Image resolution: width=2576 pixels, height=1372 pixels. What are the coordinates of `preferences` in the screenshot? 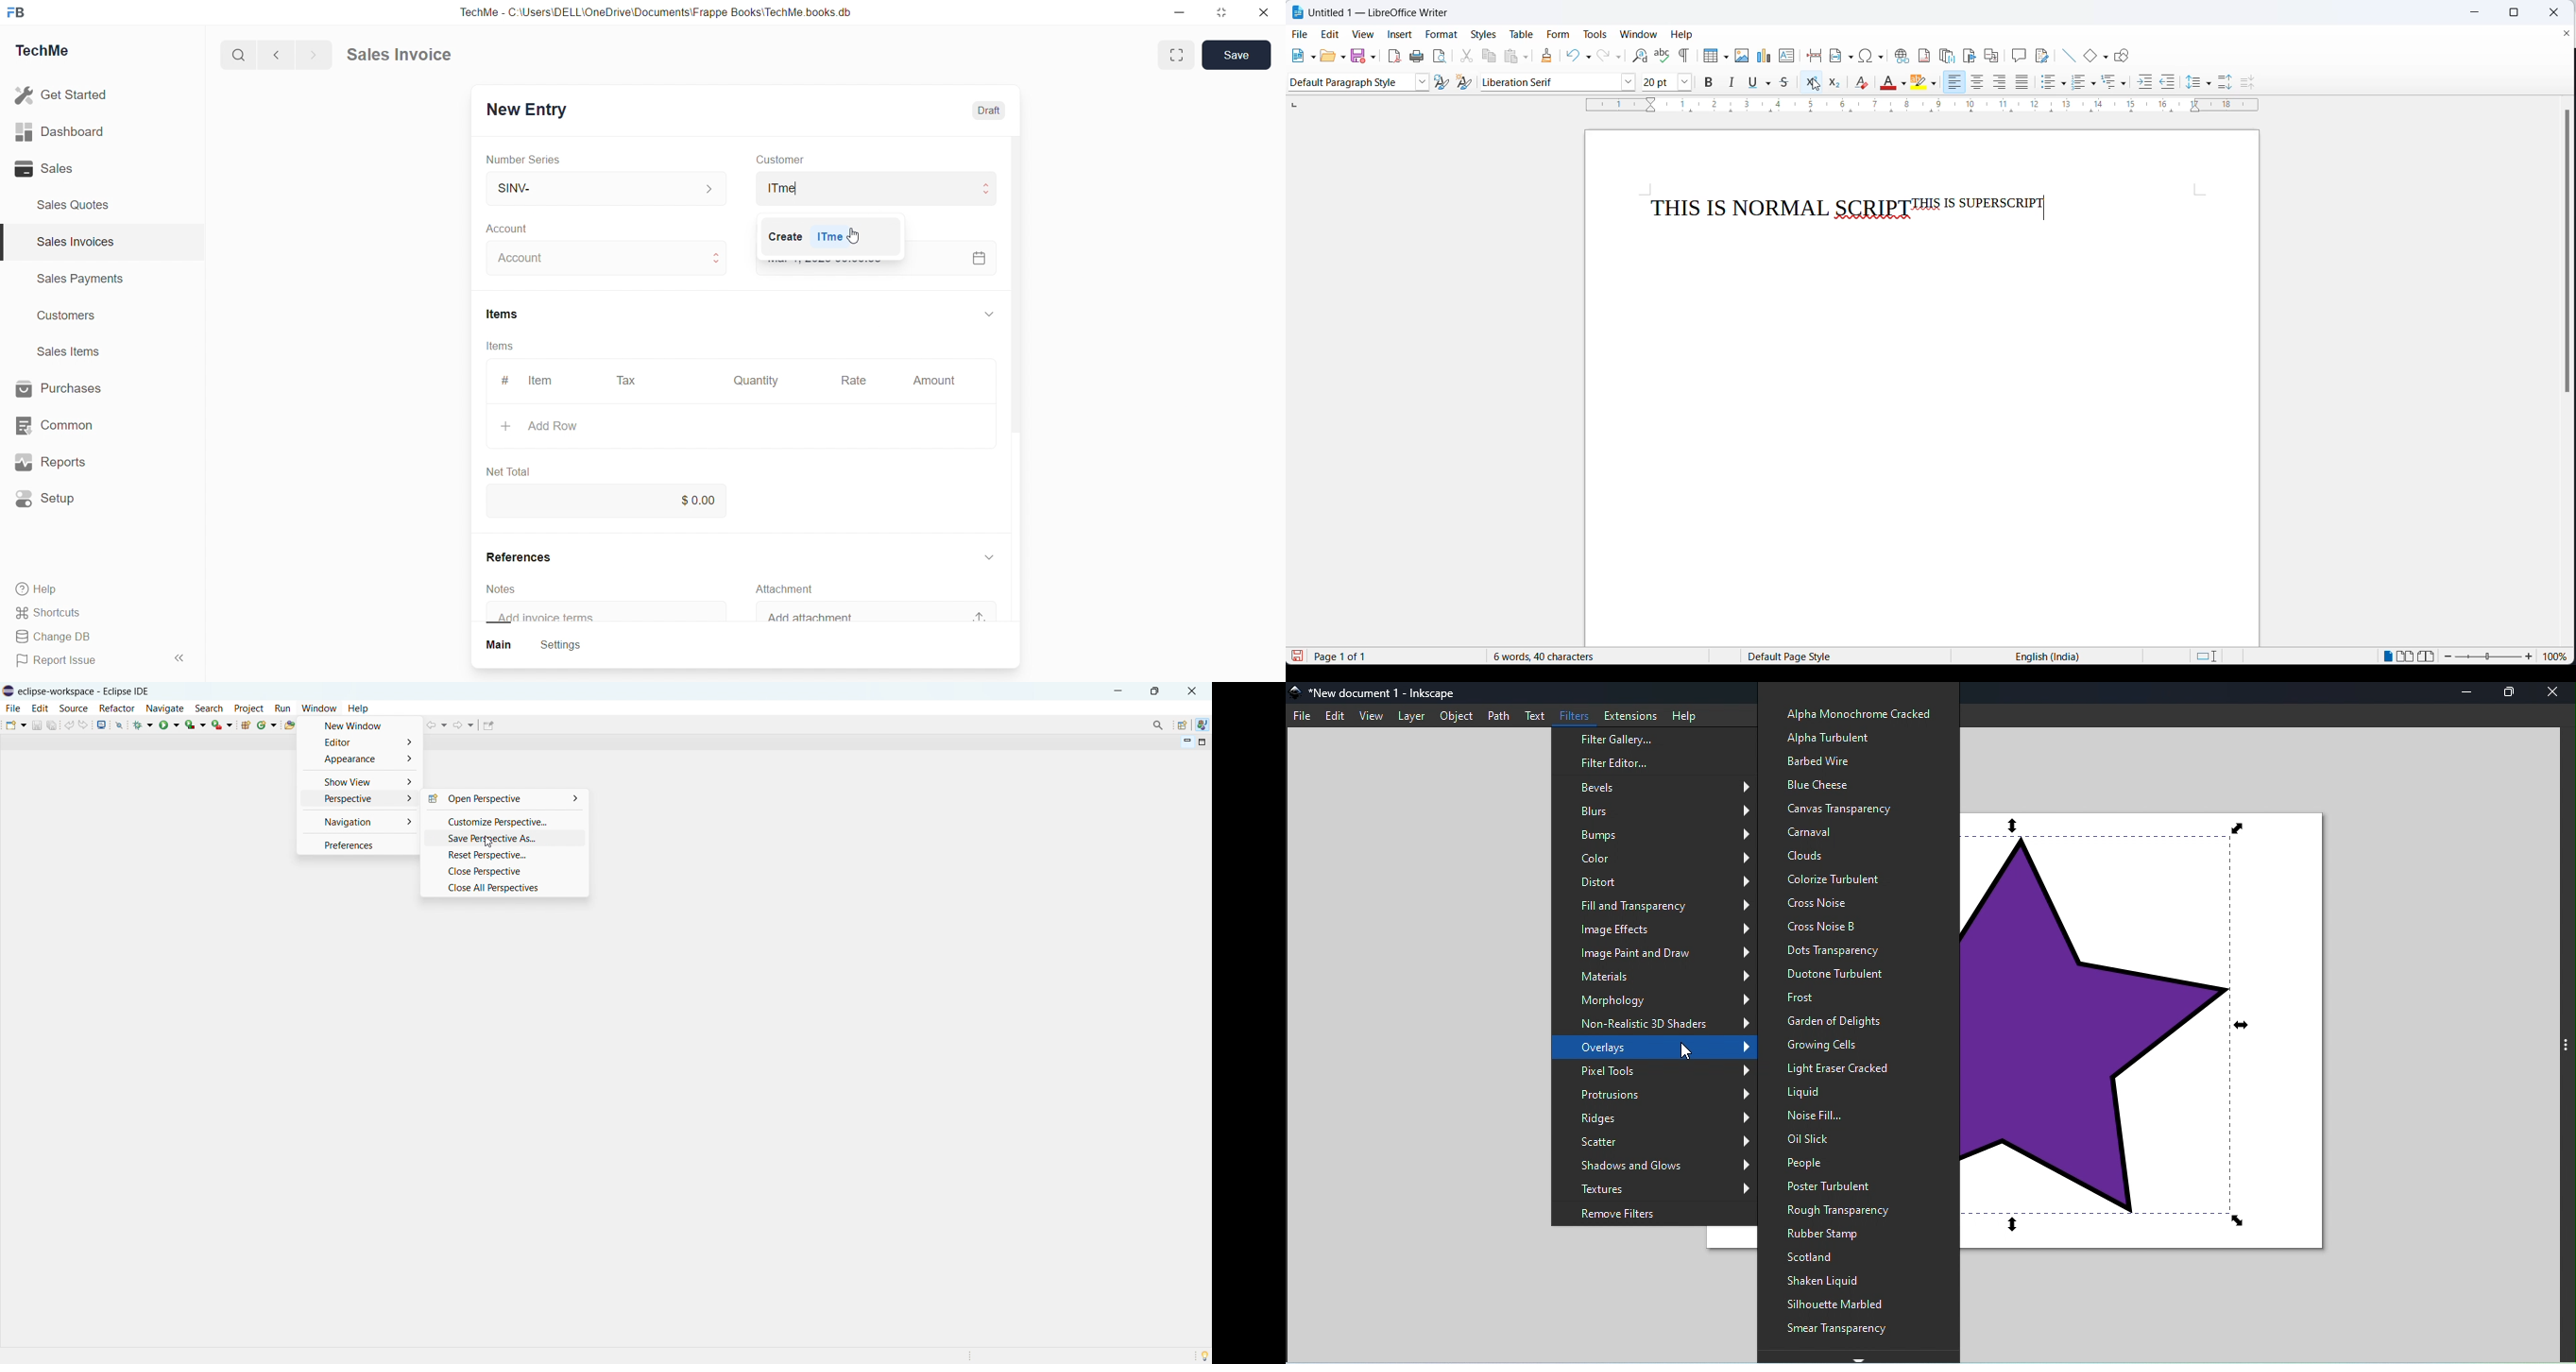 It's located at (359, 845).